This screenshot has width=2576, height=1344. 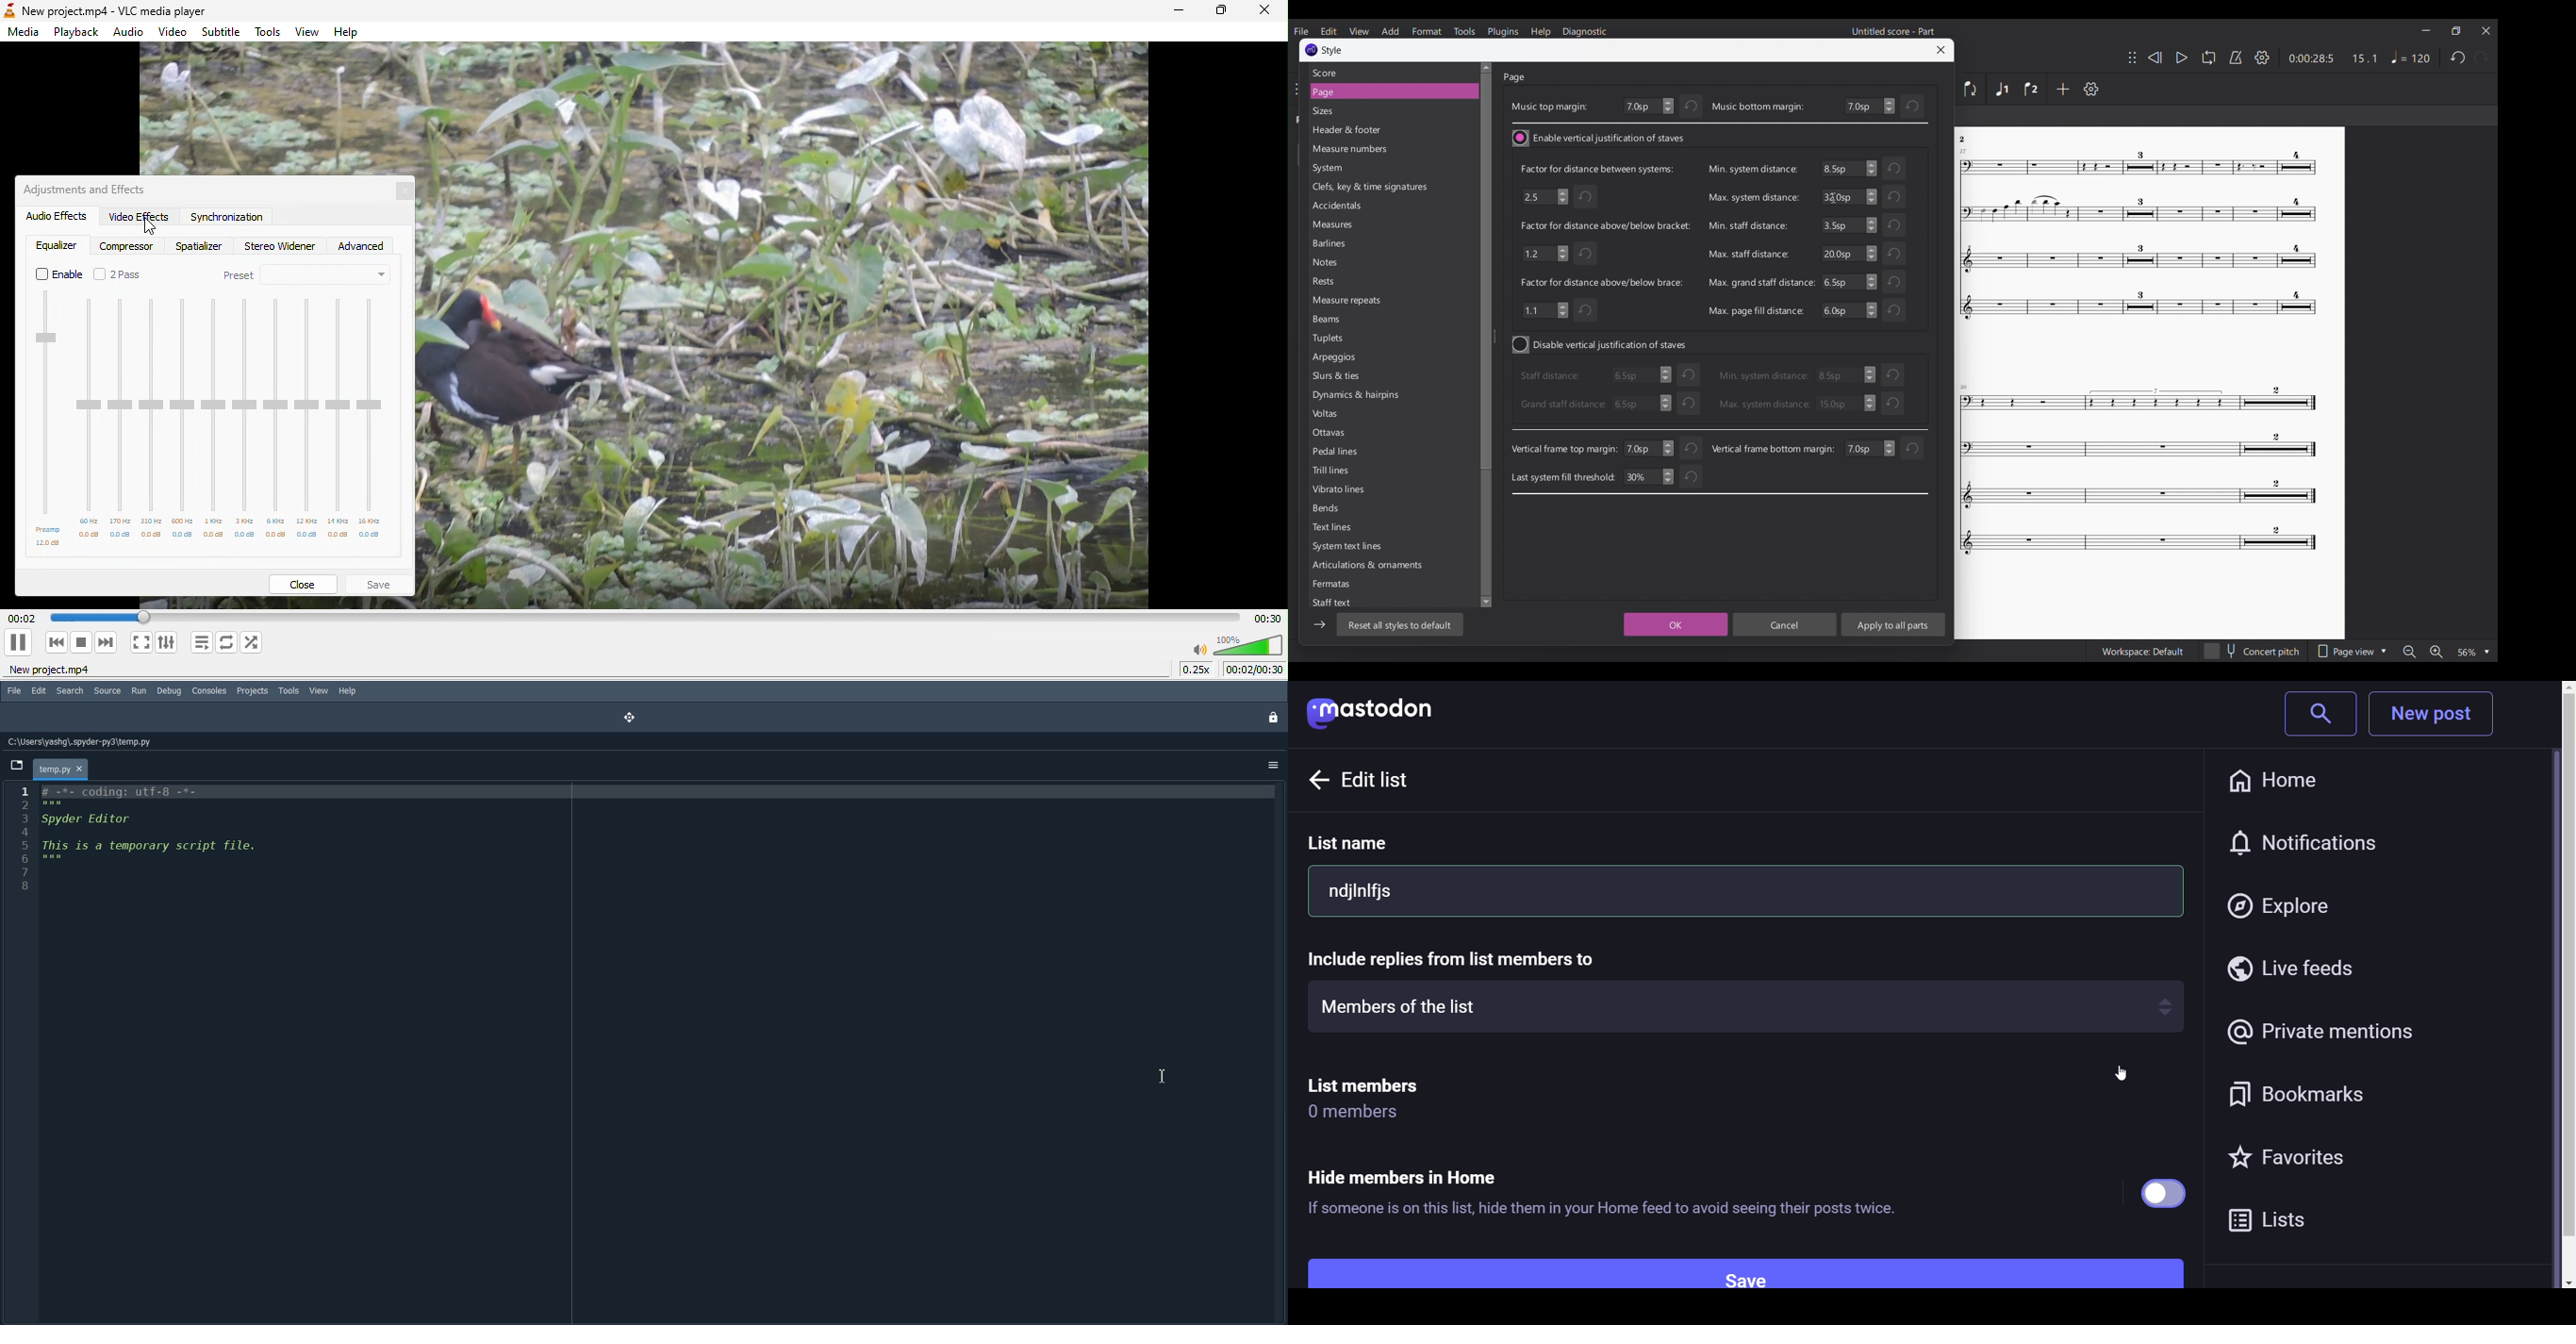 What do you see at coordinates (2427, 30) in the screenshot?
I see `Minimize` at bounding box center [2427, 30].